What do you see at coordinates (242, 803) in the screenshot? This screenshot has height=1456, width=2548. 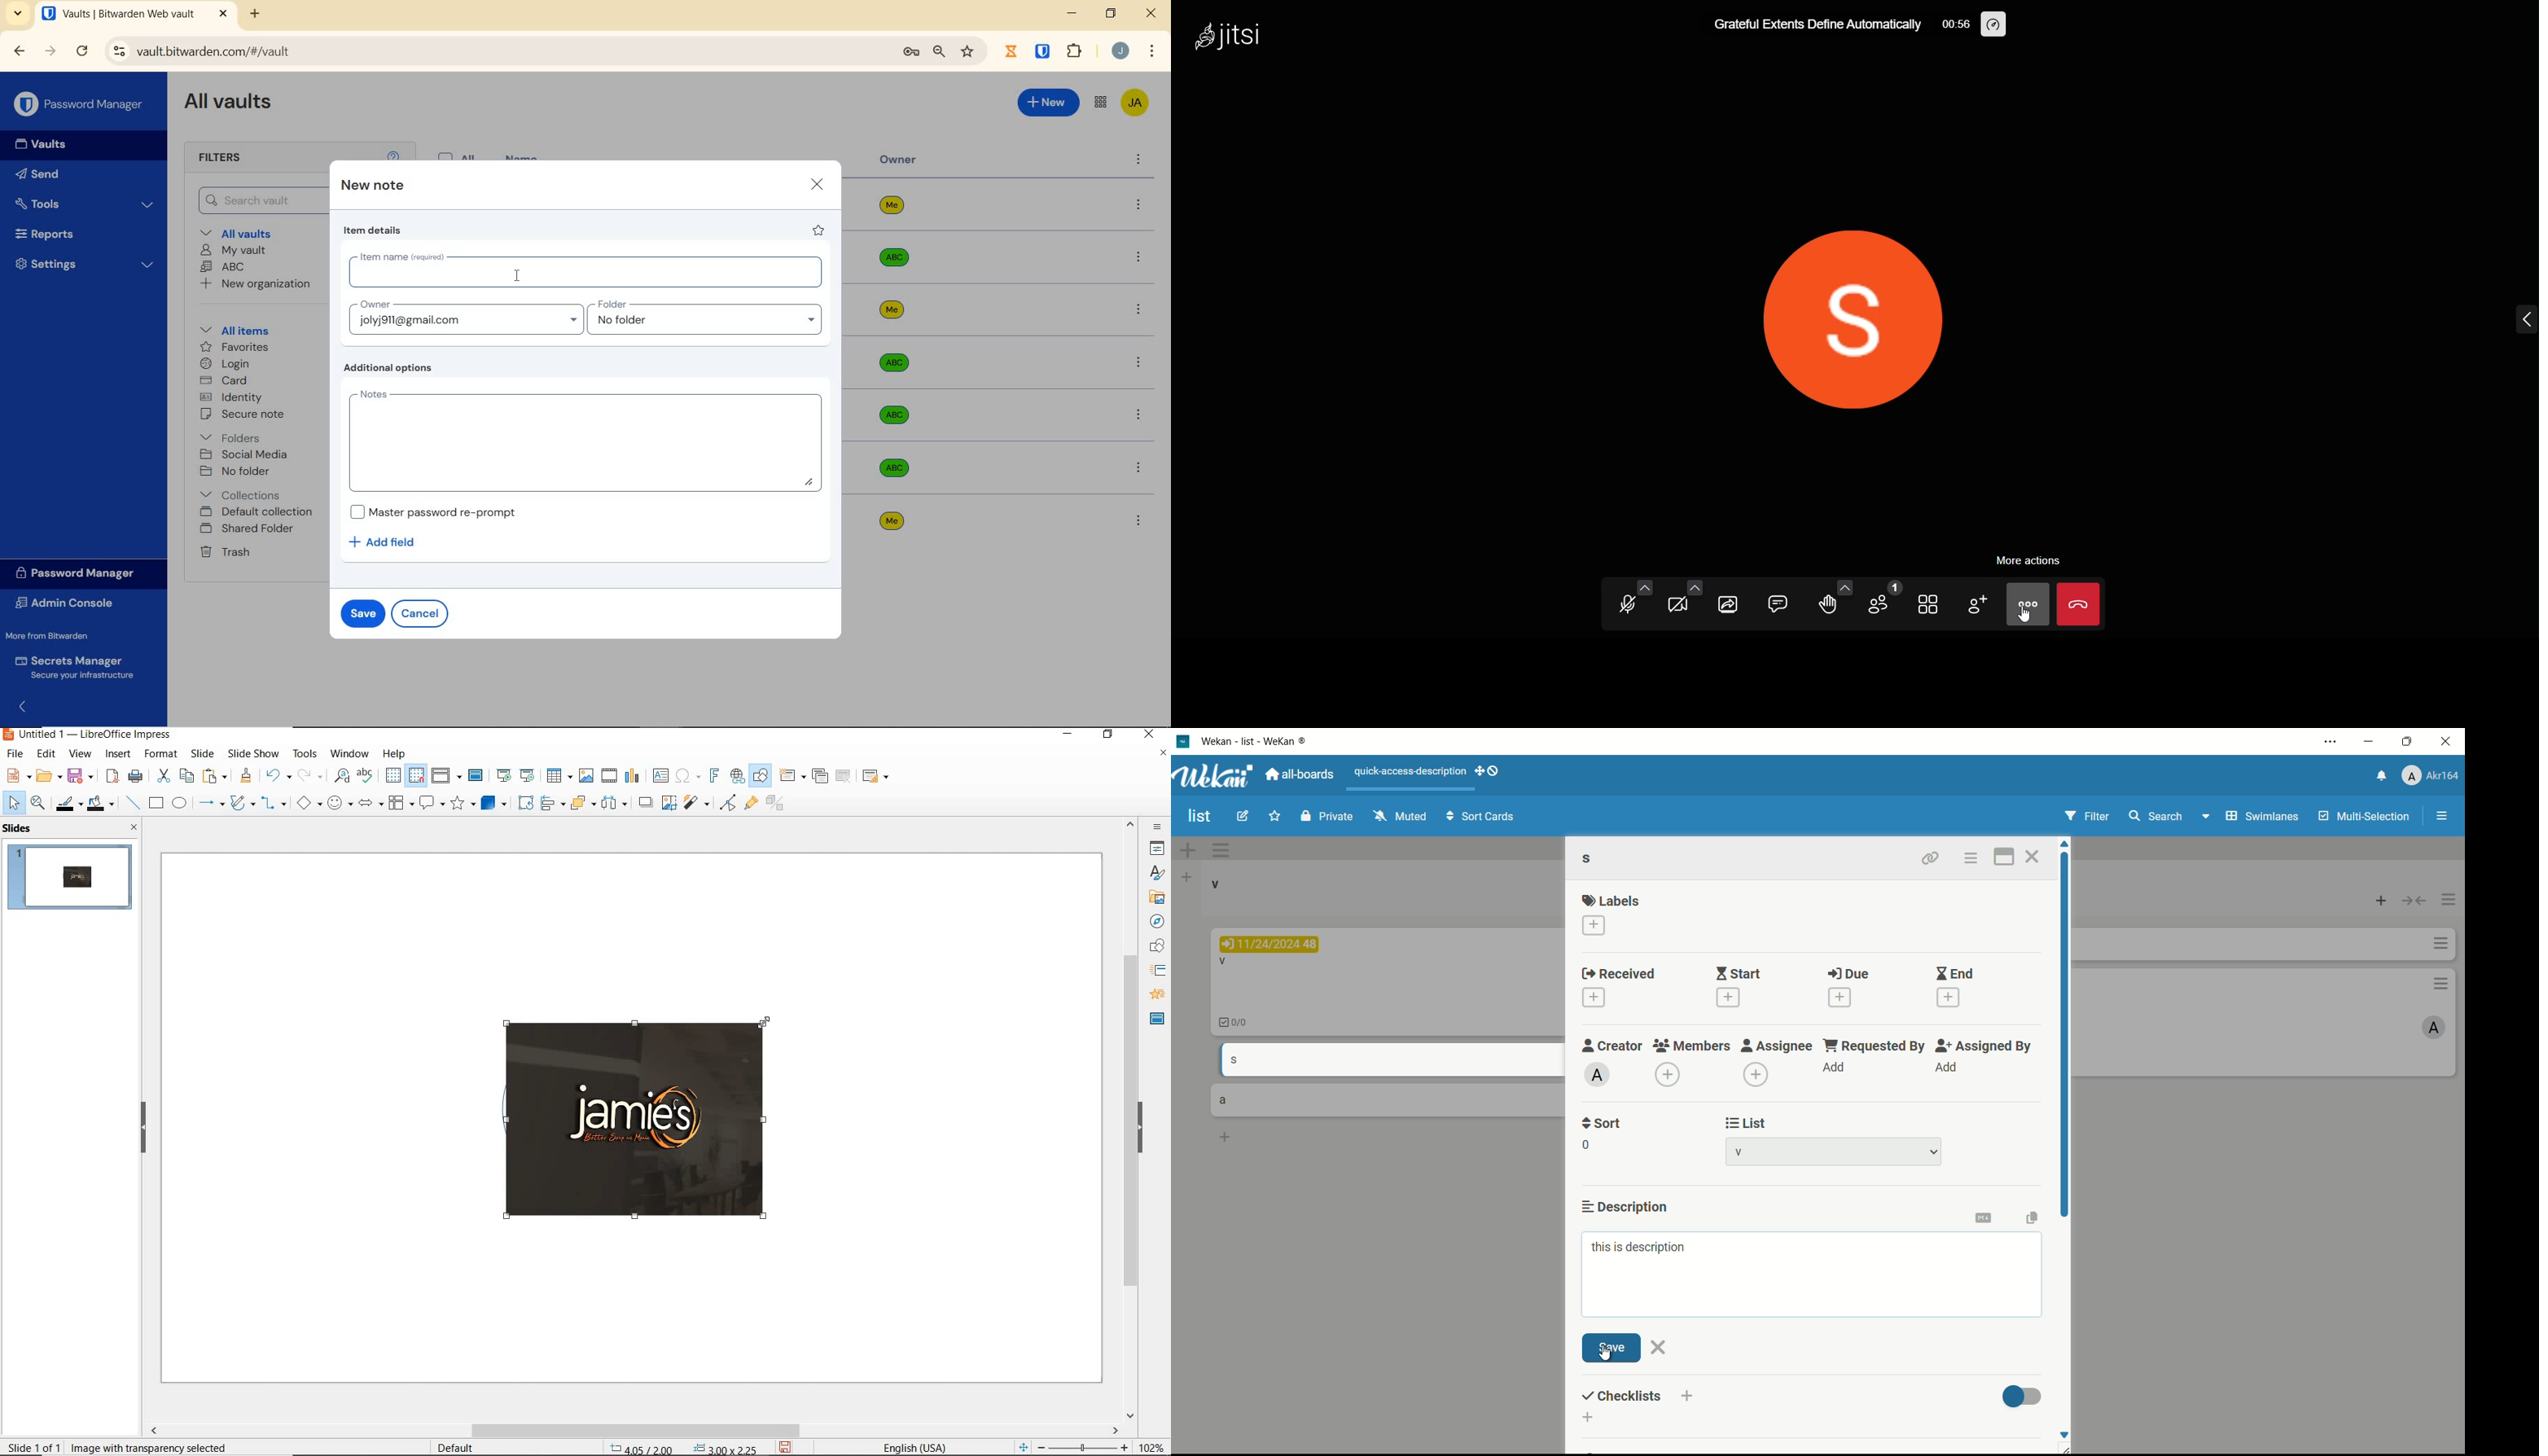 I see `curves & polygons` at bounding box center [242, 803].